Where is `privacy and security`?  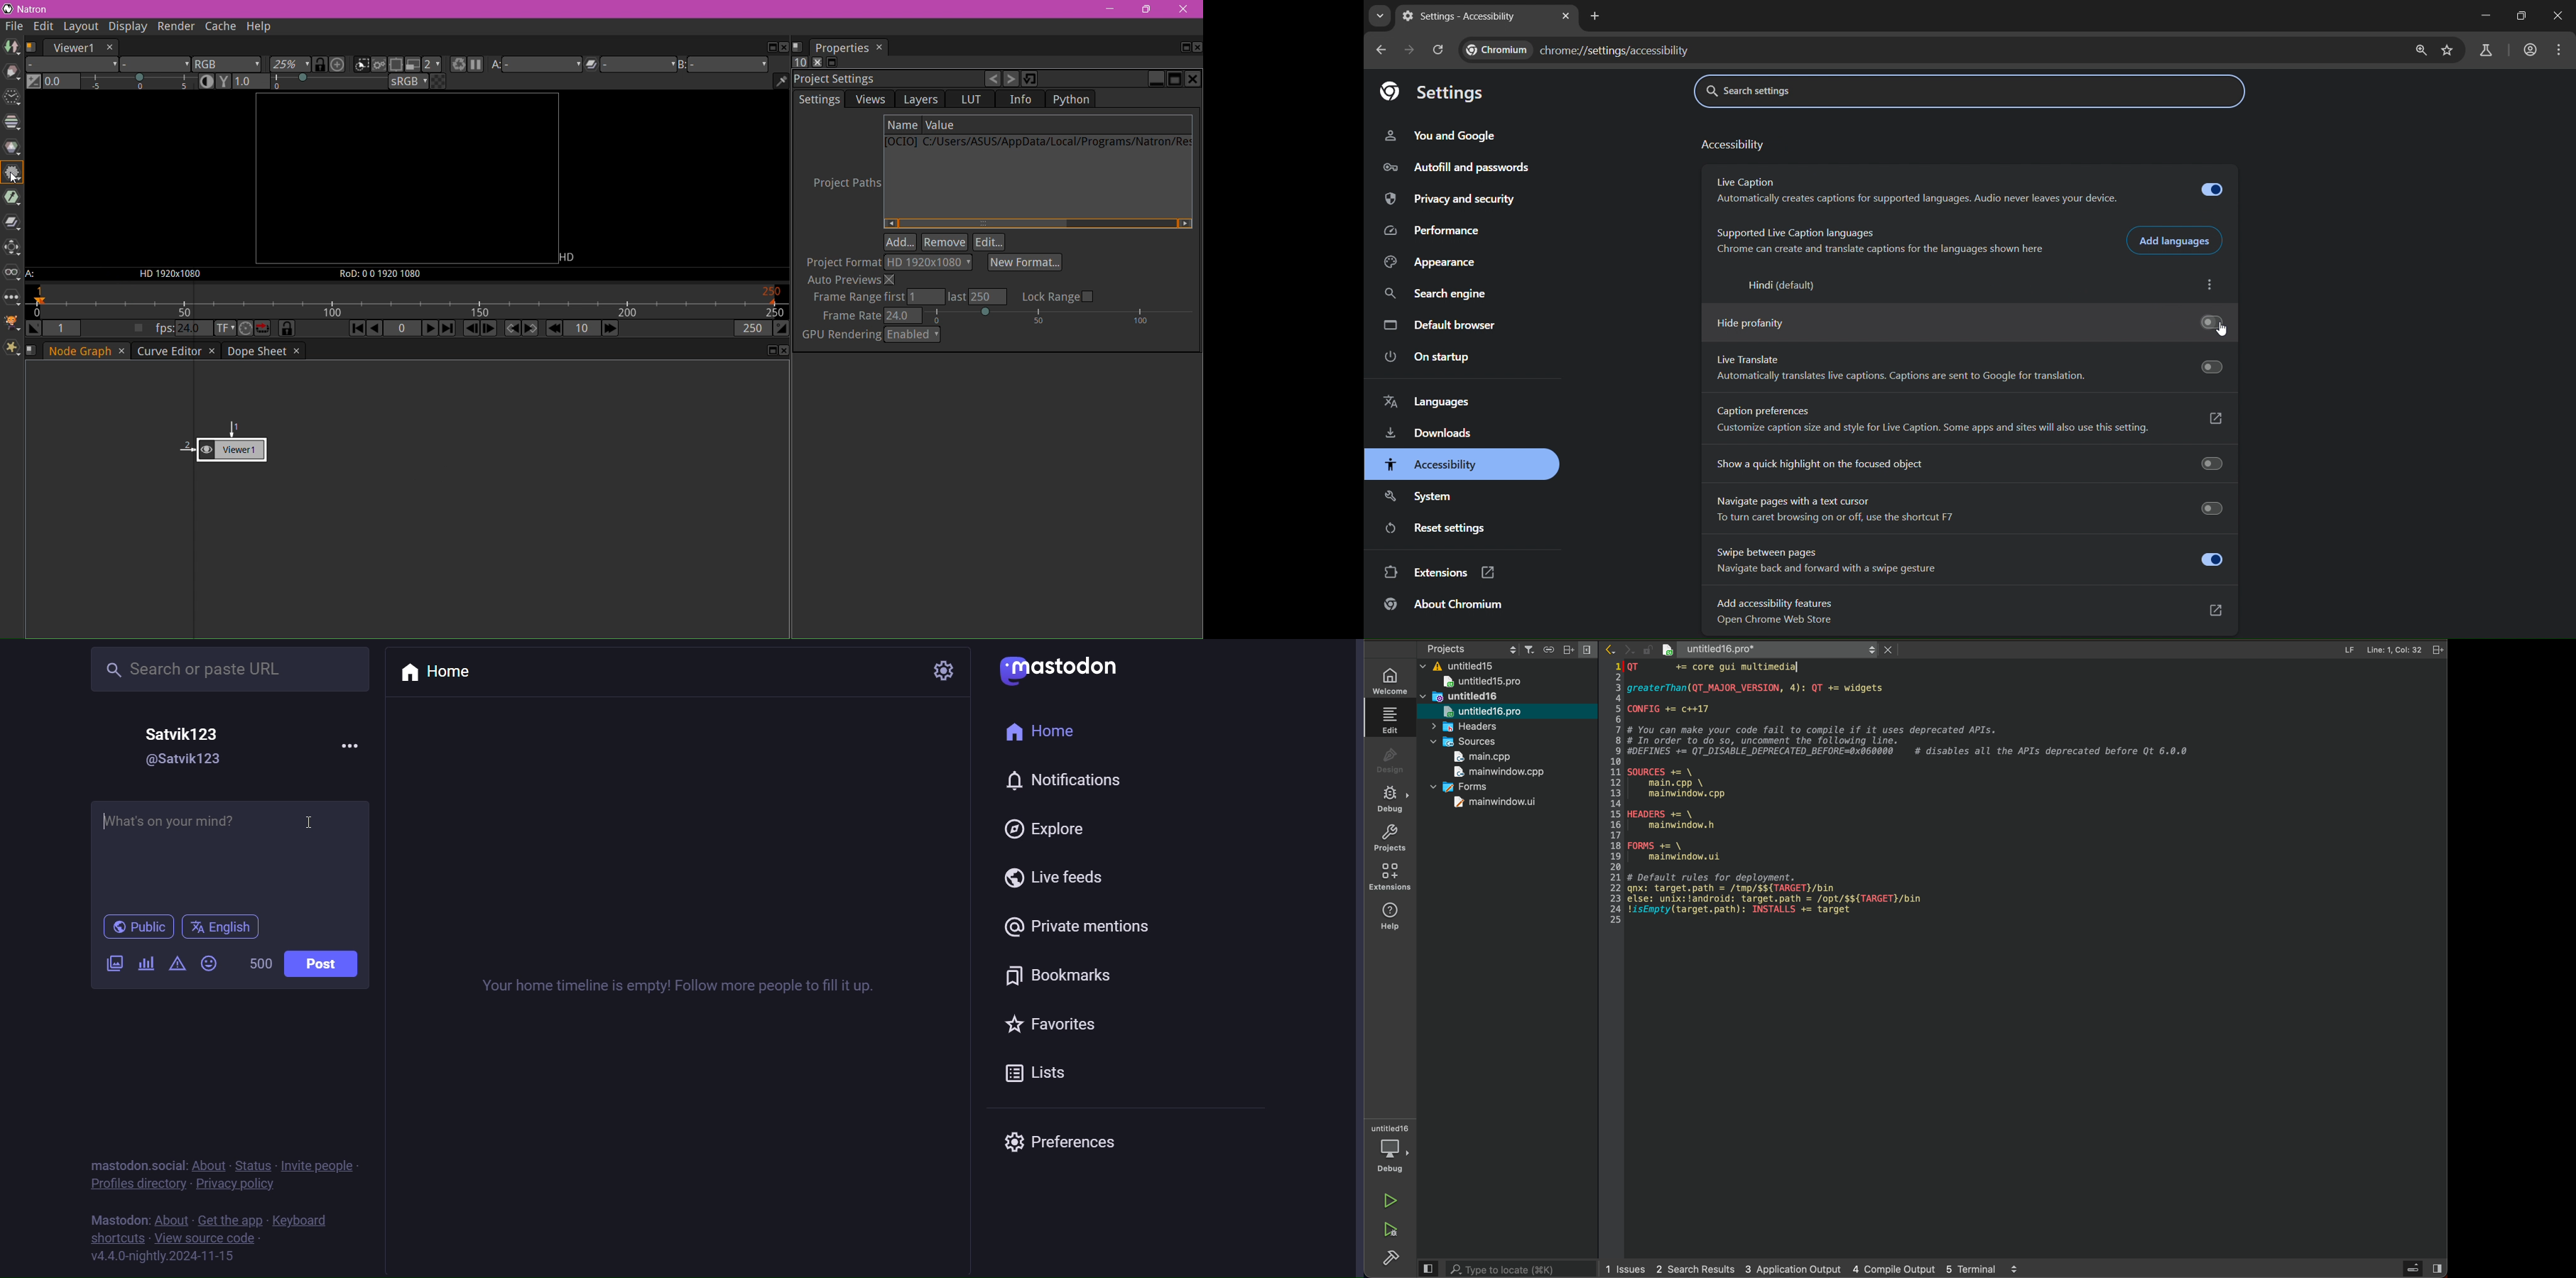 privacy and security is located at coordinates (1455, 199).